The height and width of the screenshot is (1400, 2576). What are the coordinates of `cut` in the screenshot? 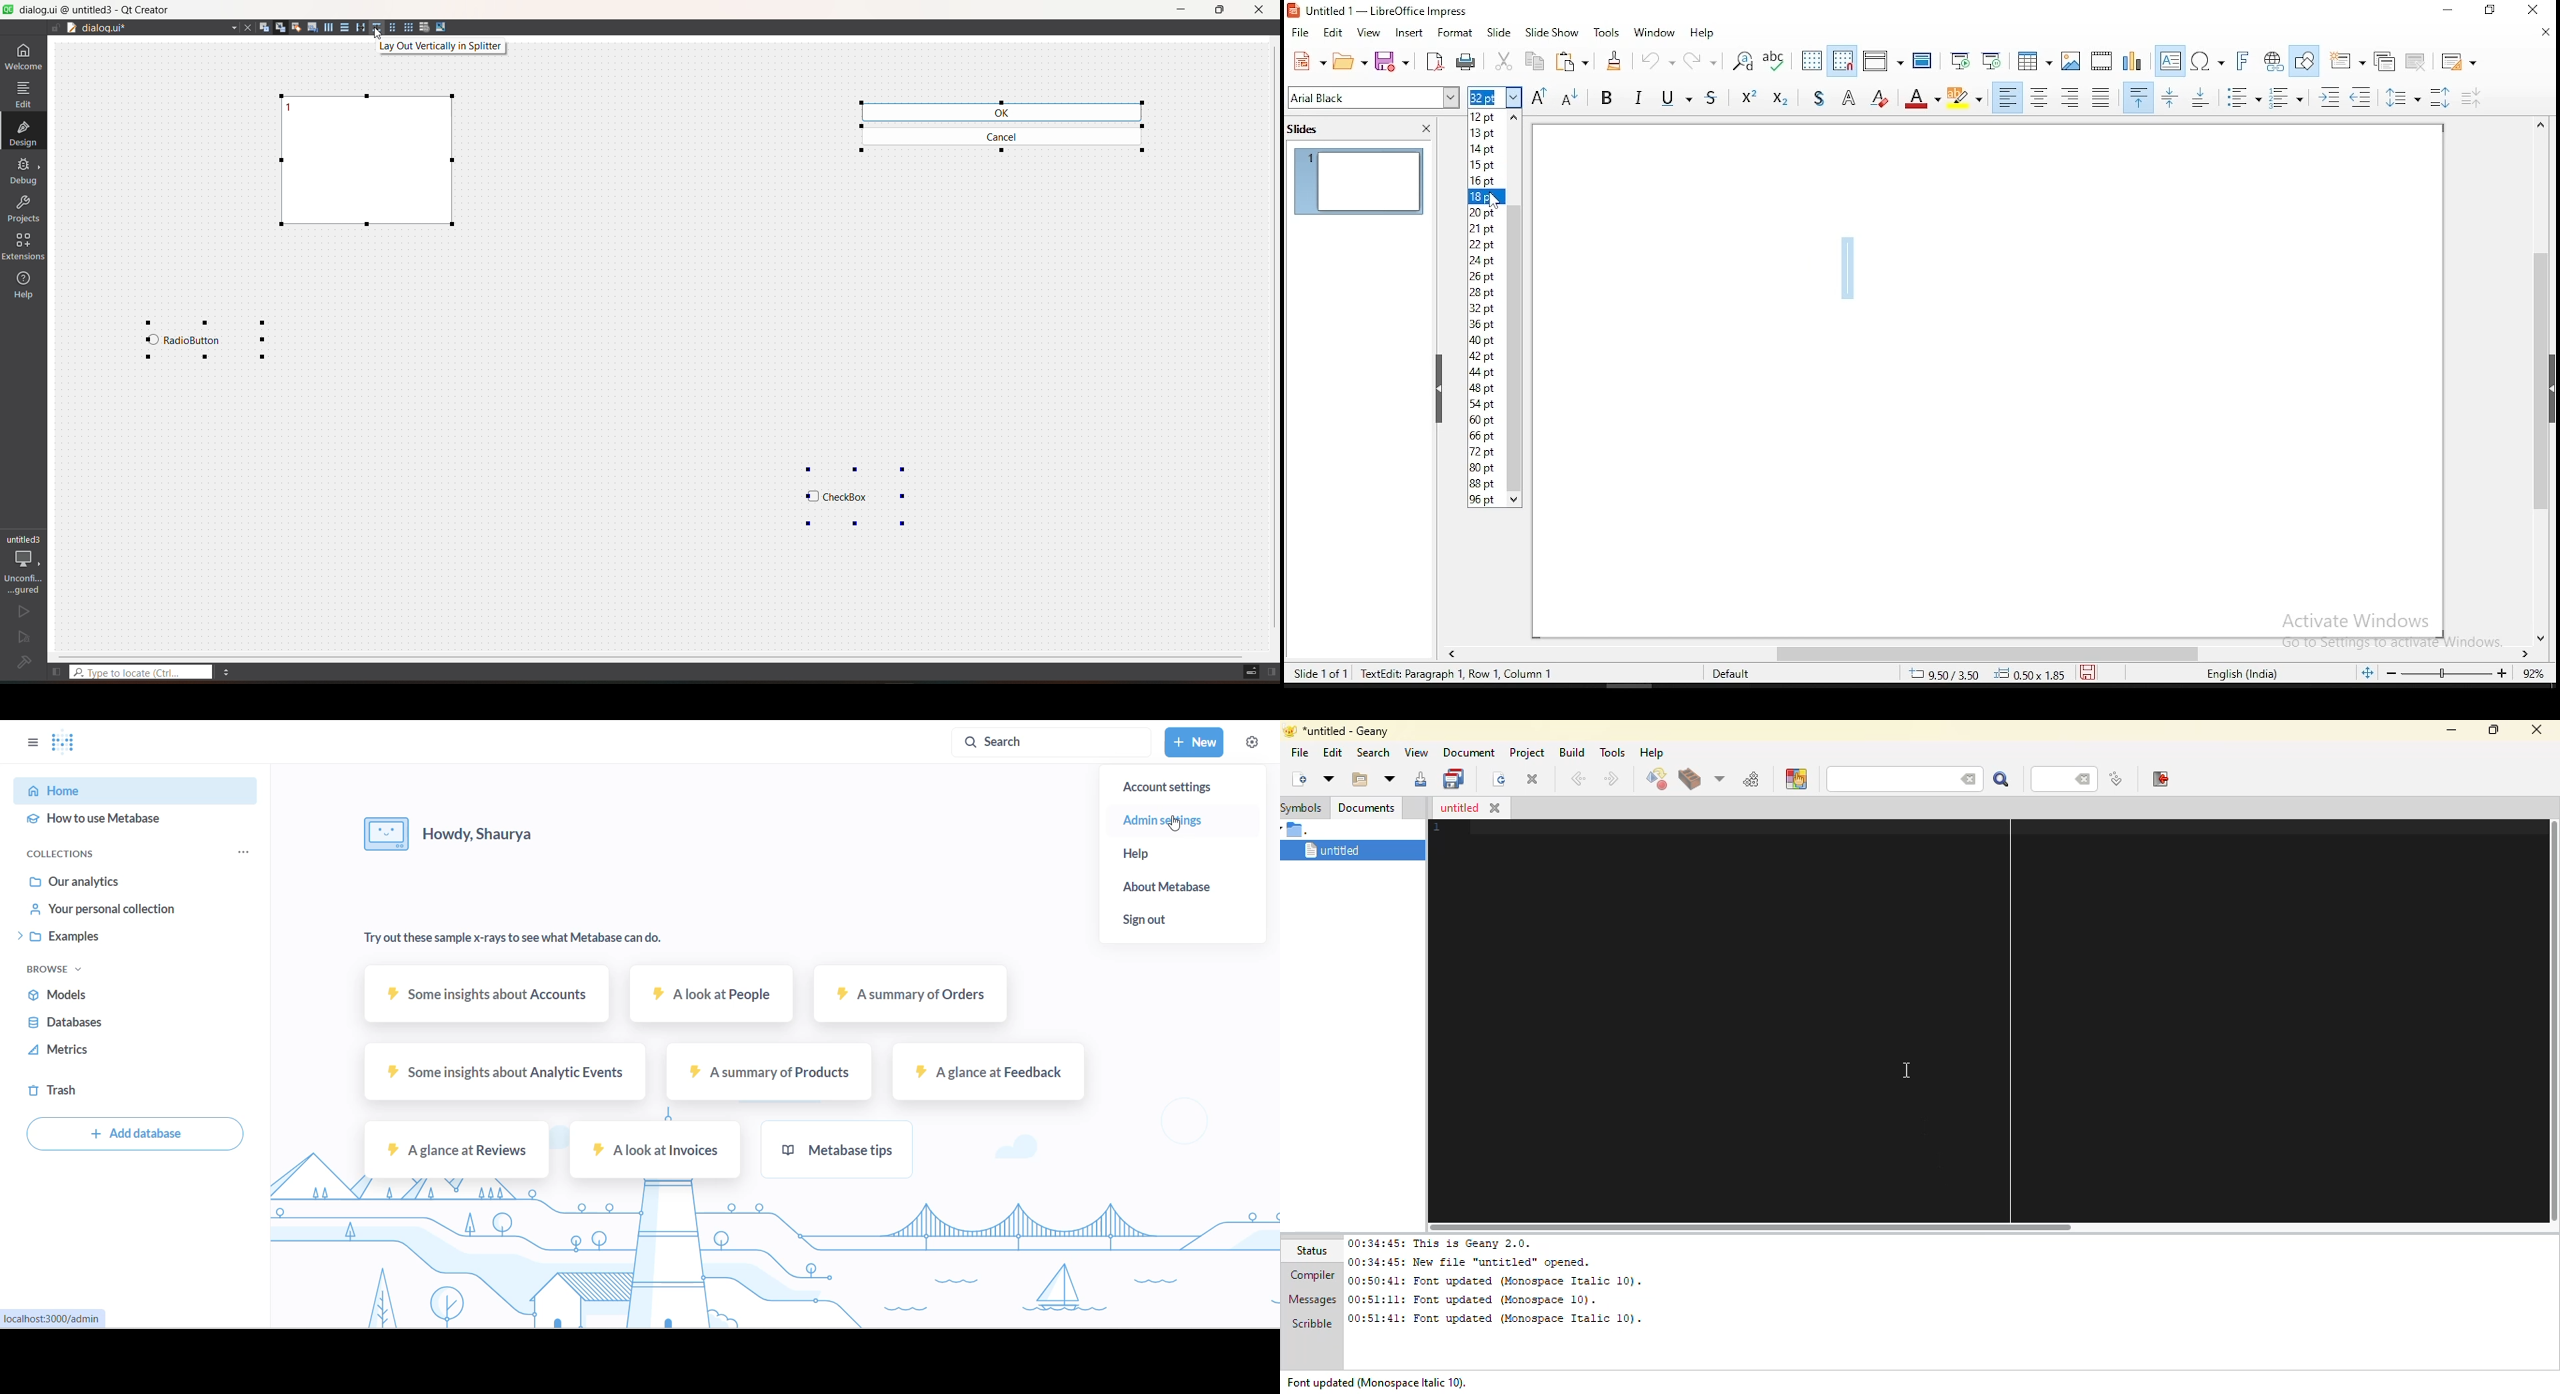 It's located at (1505, 61).